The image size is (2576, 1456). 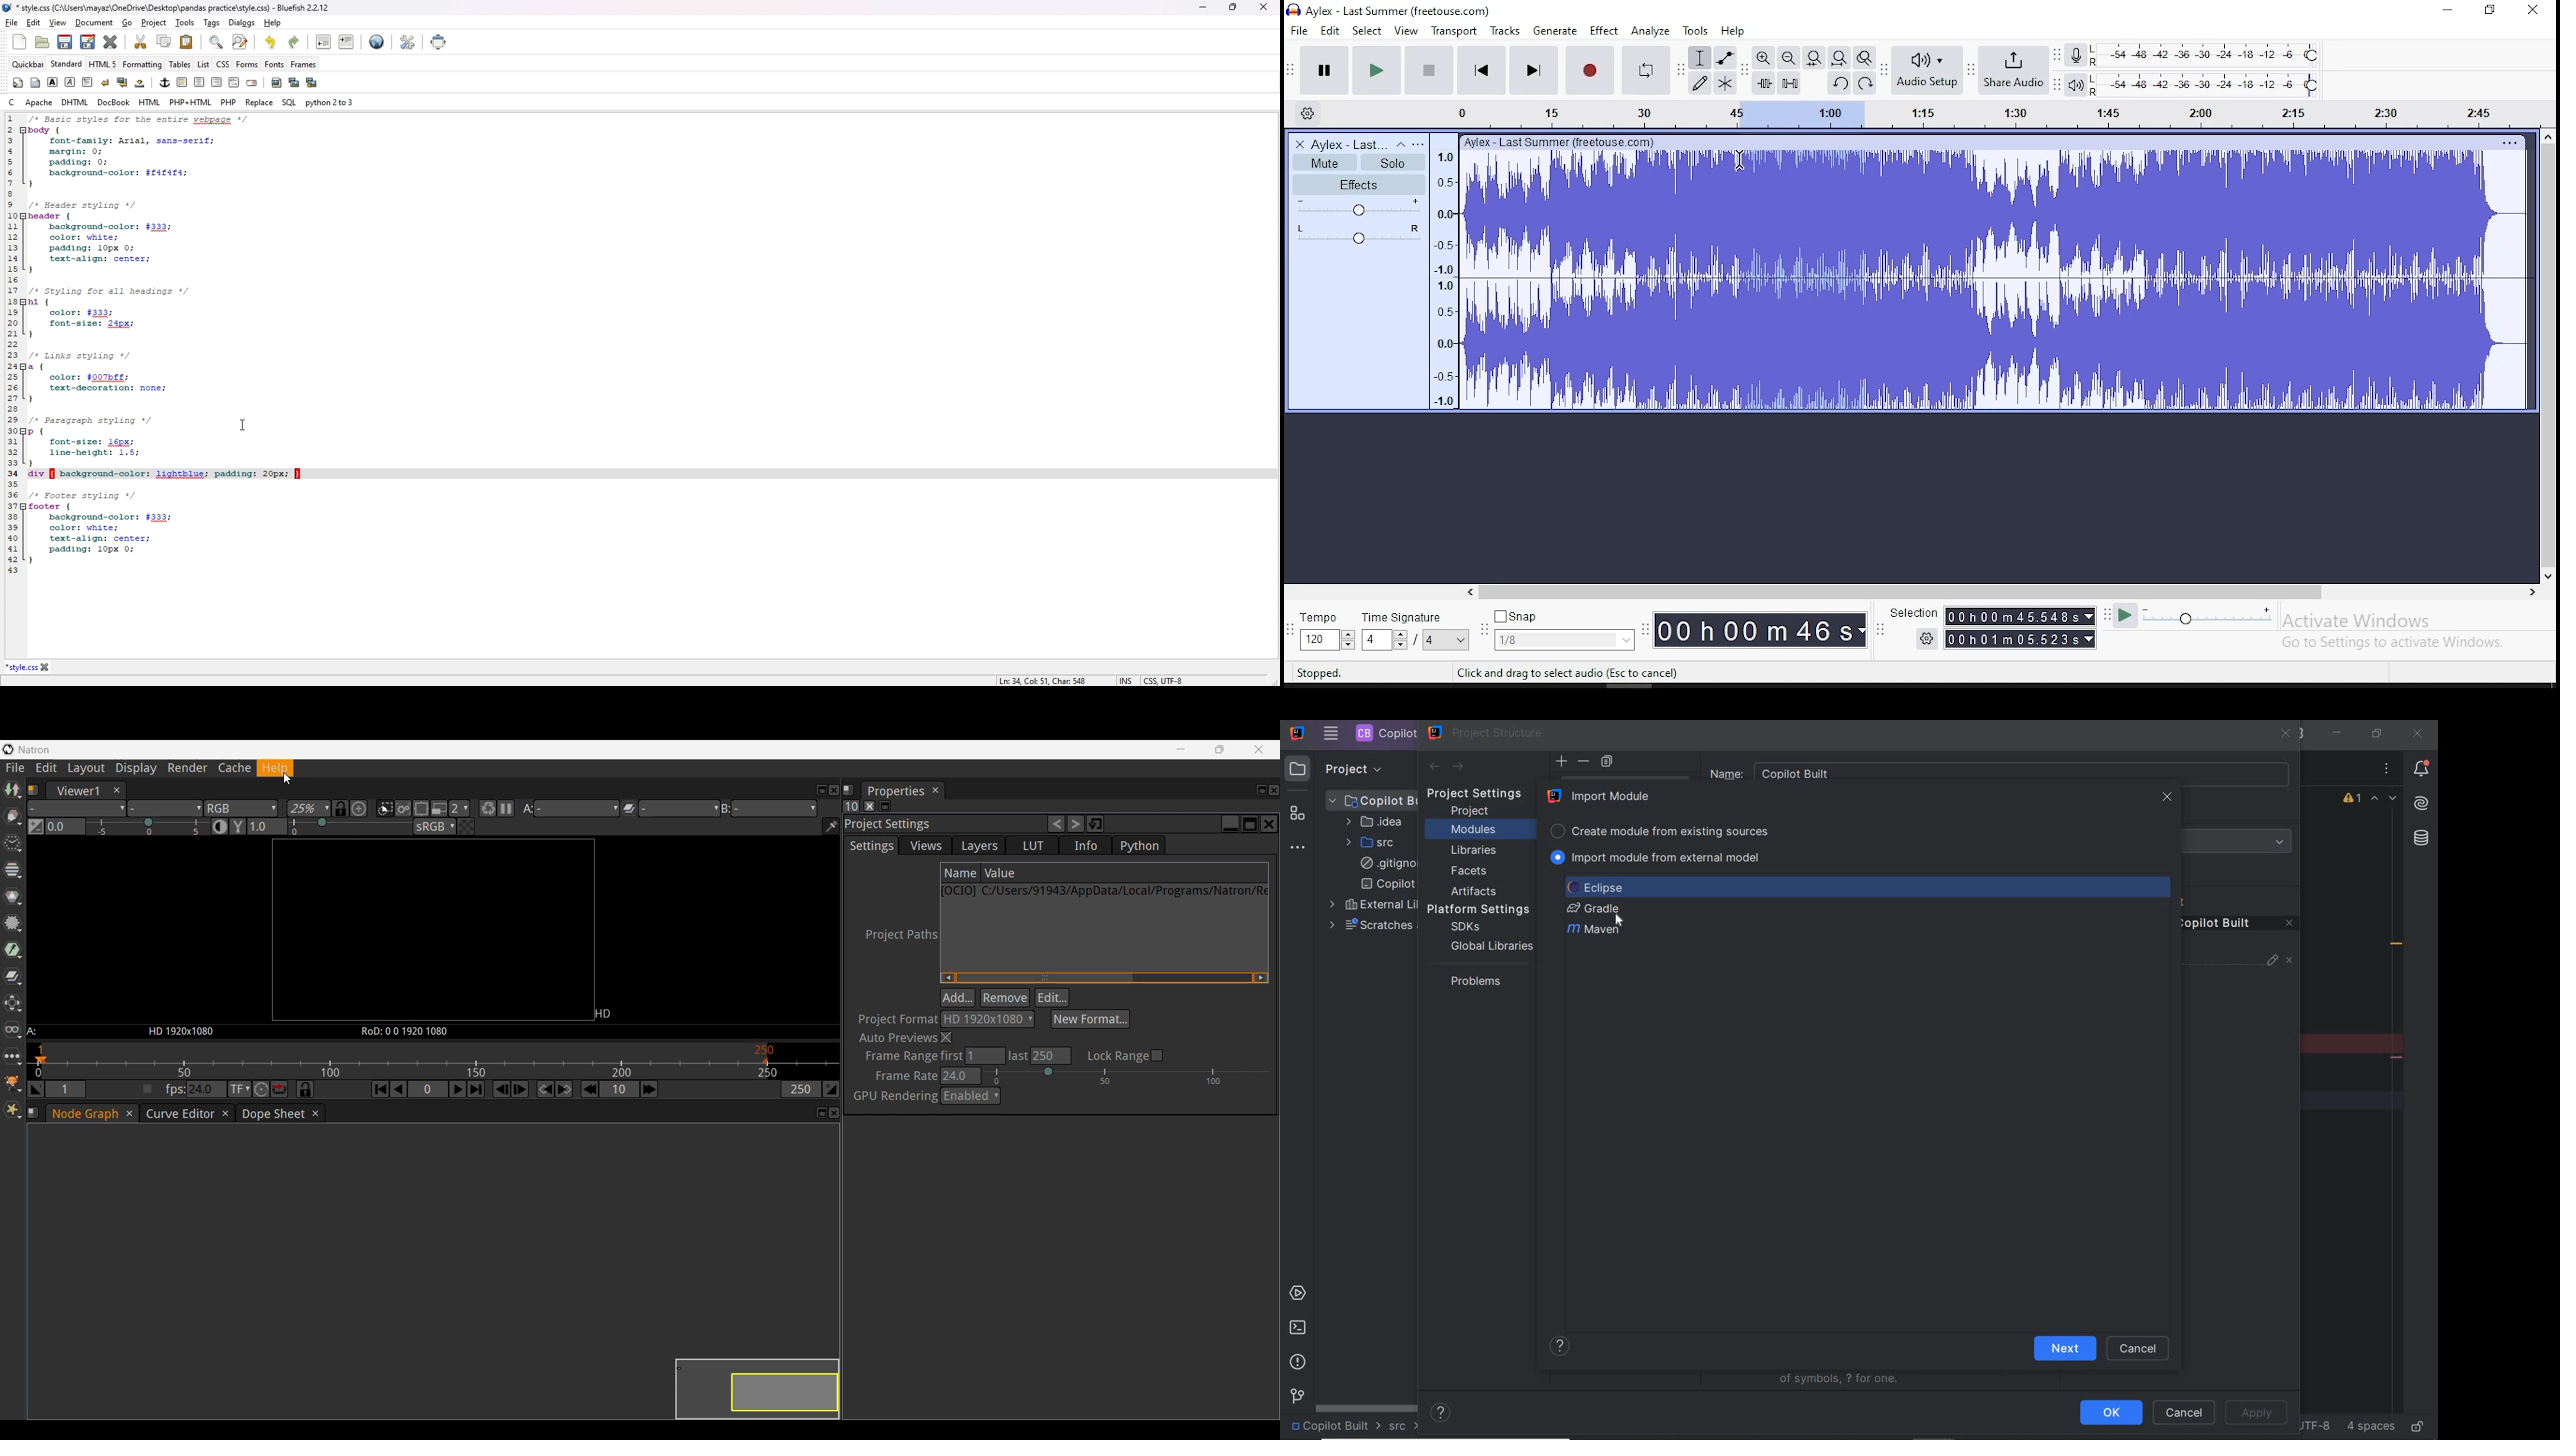 I want to click on mute, so click(x=1325, y=162).